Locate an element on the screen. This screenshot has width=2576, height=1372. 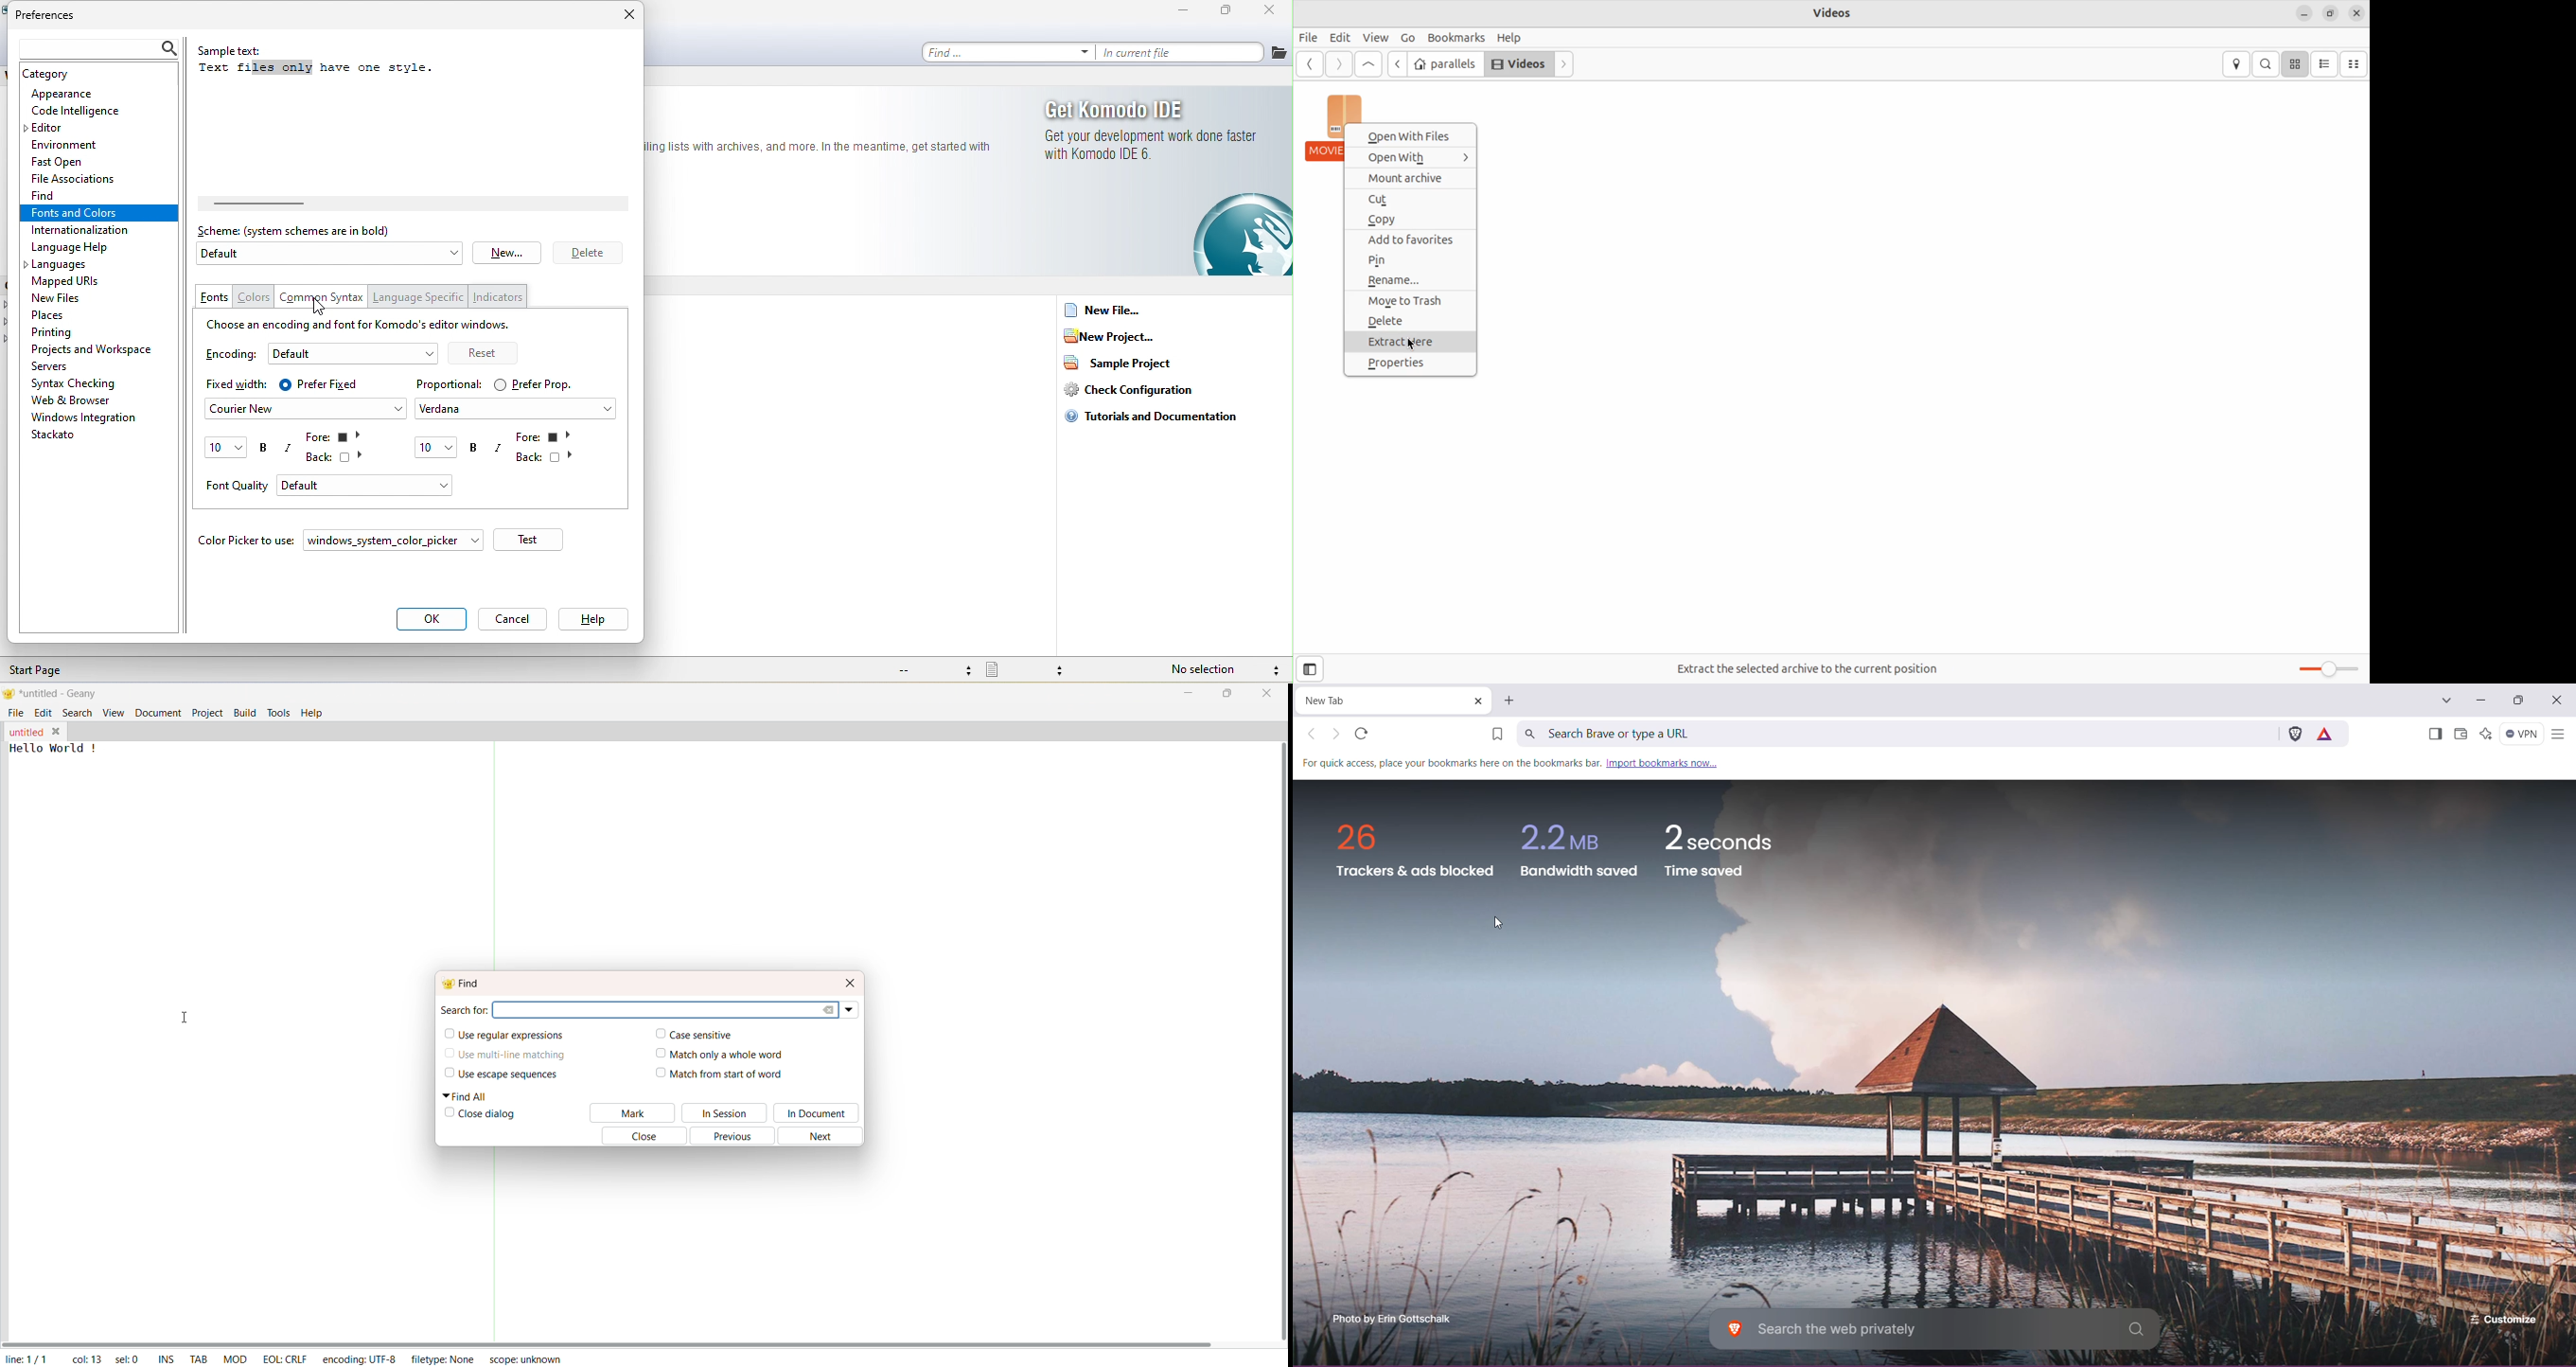
scheme is located at coordinates (304, 231).